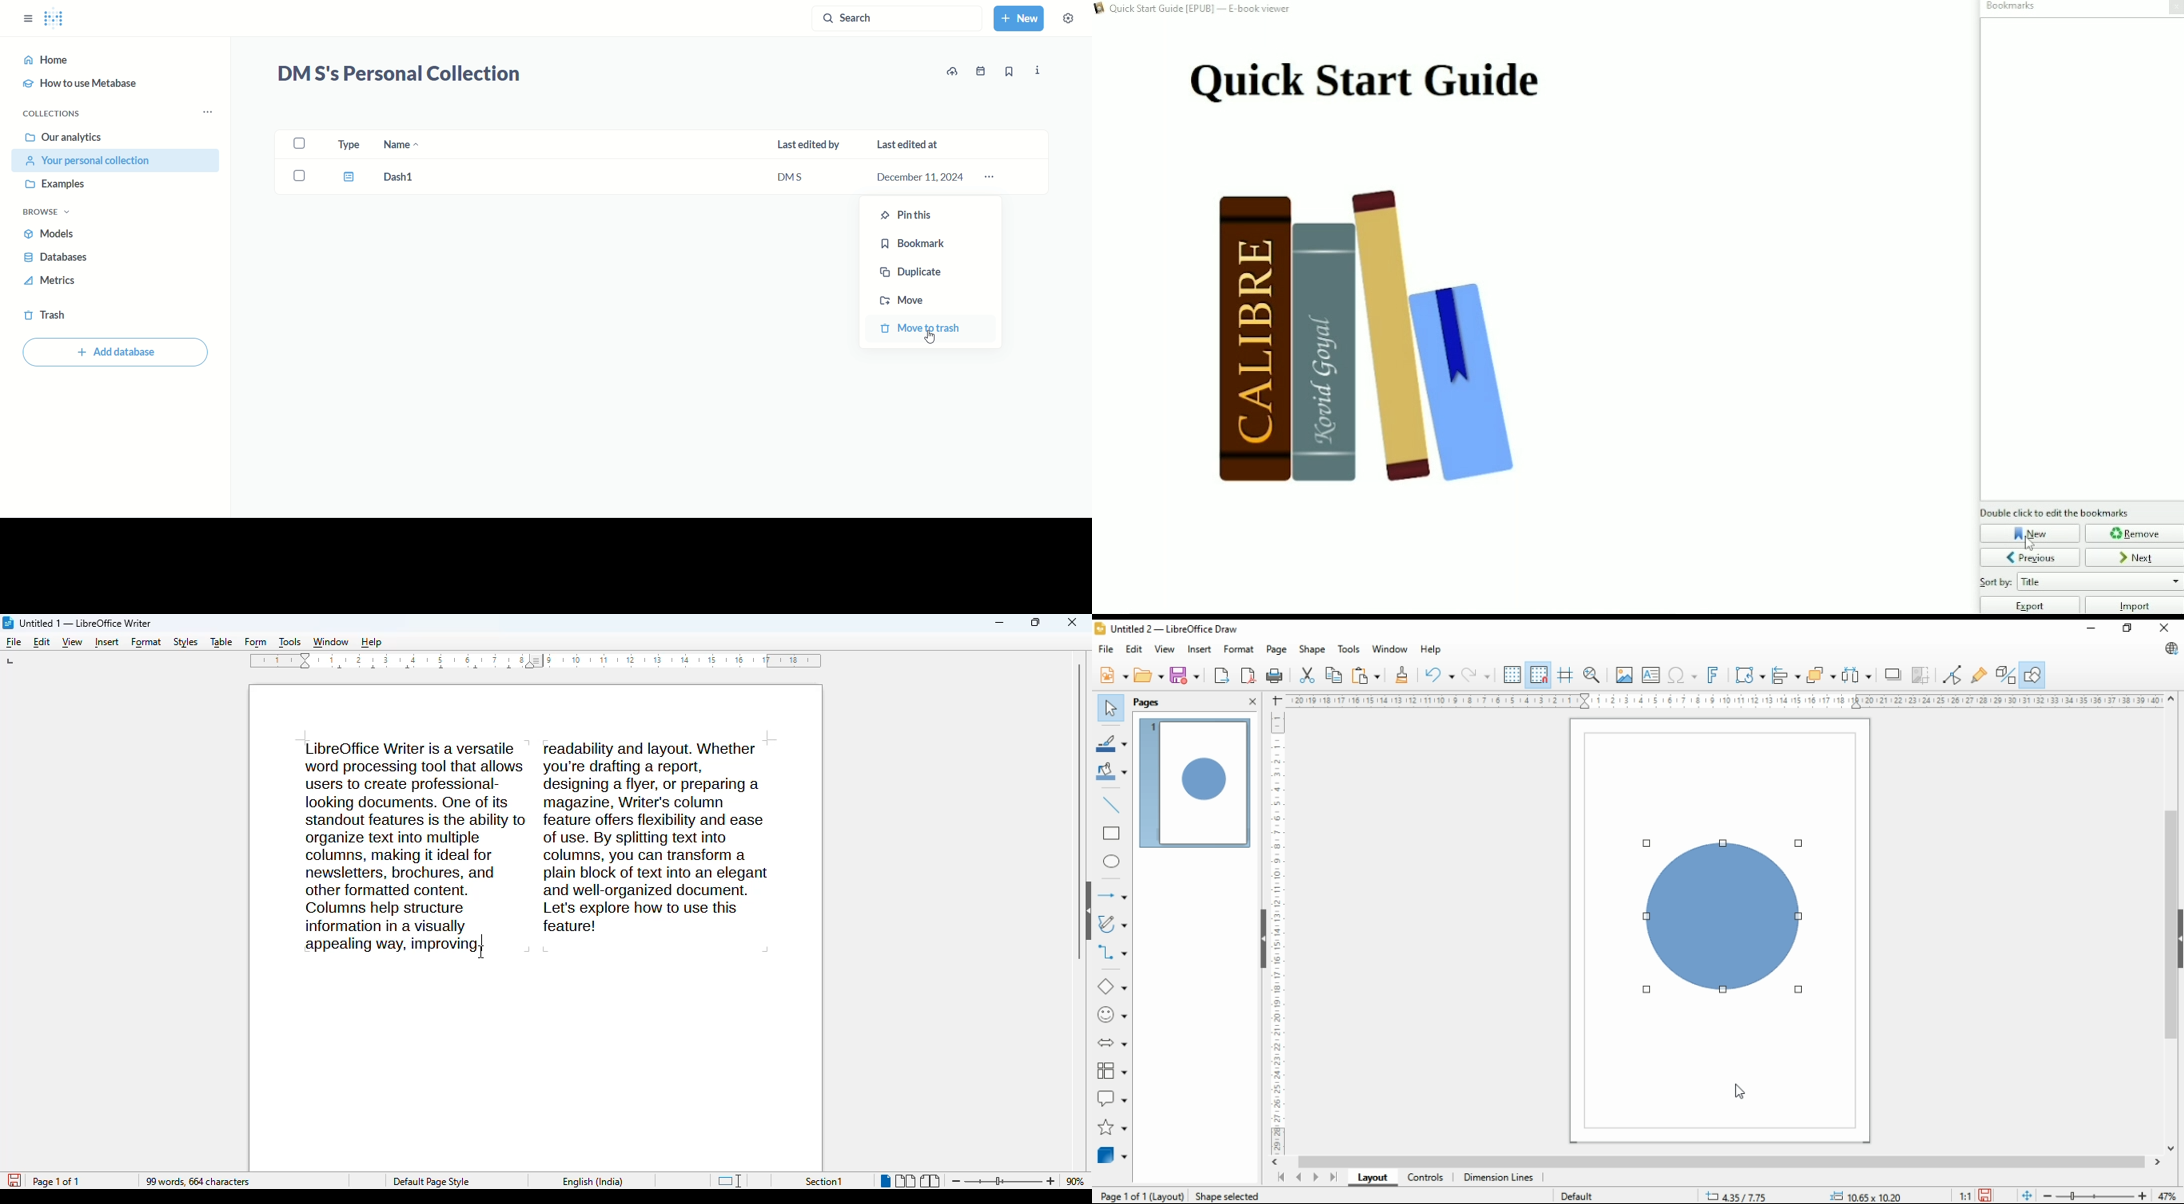 The image size is (2184, 1204). What do you see at coordinates (906, 1182) in the screenshot?
I see `multi-page view` at bounding box center [906, 1182].